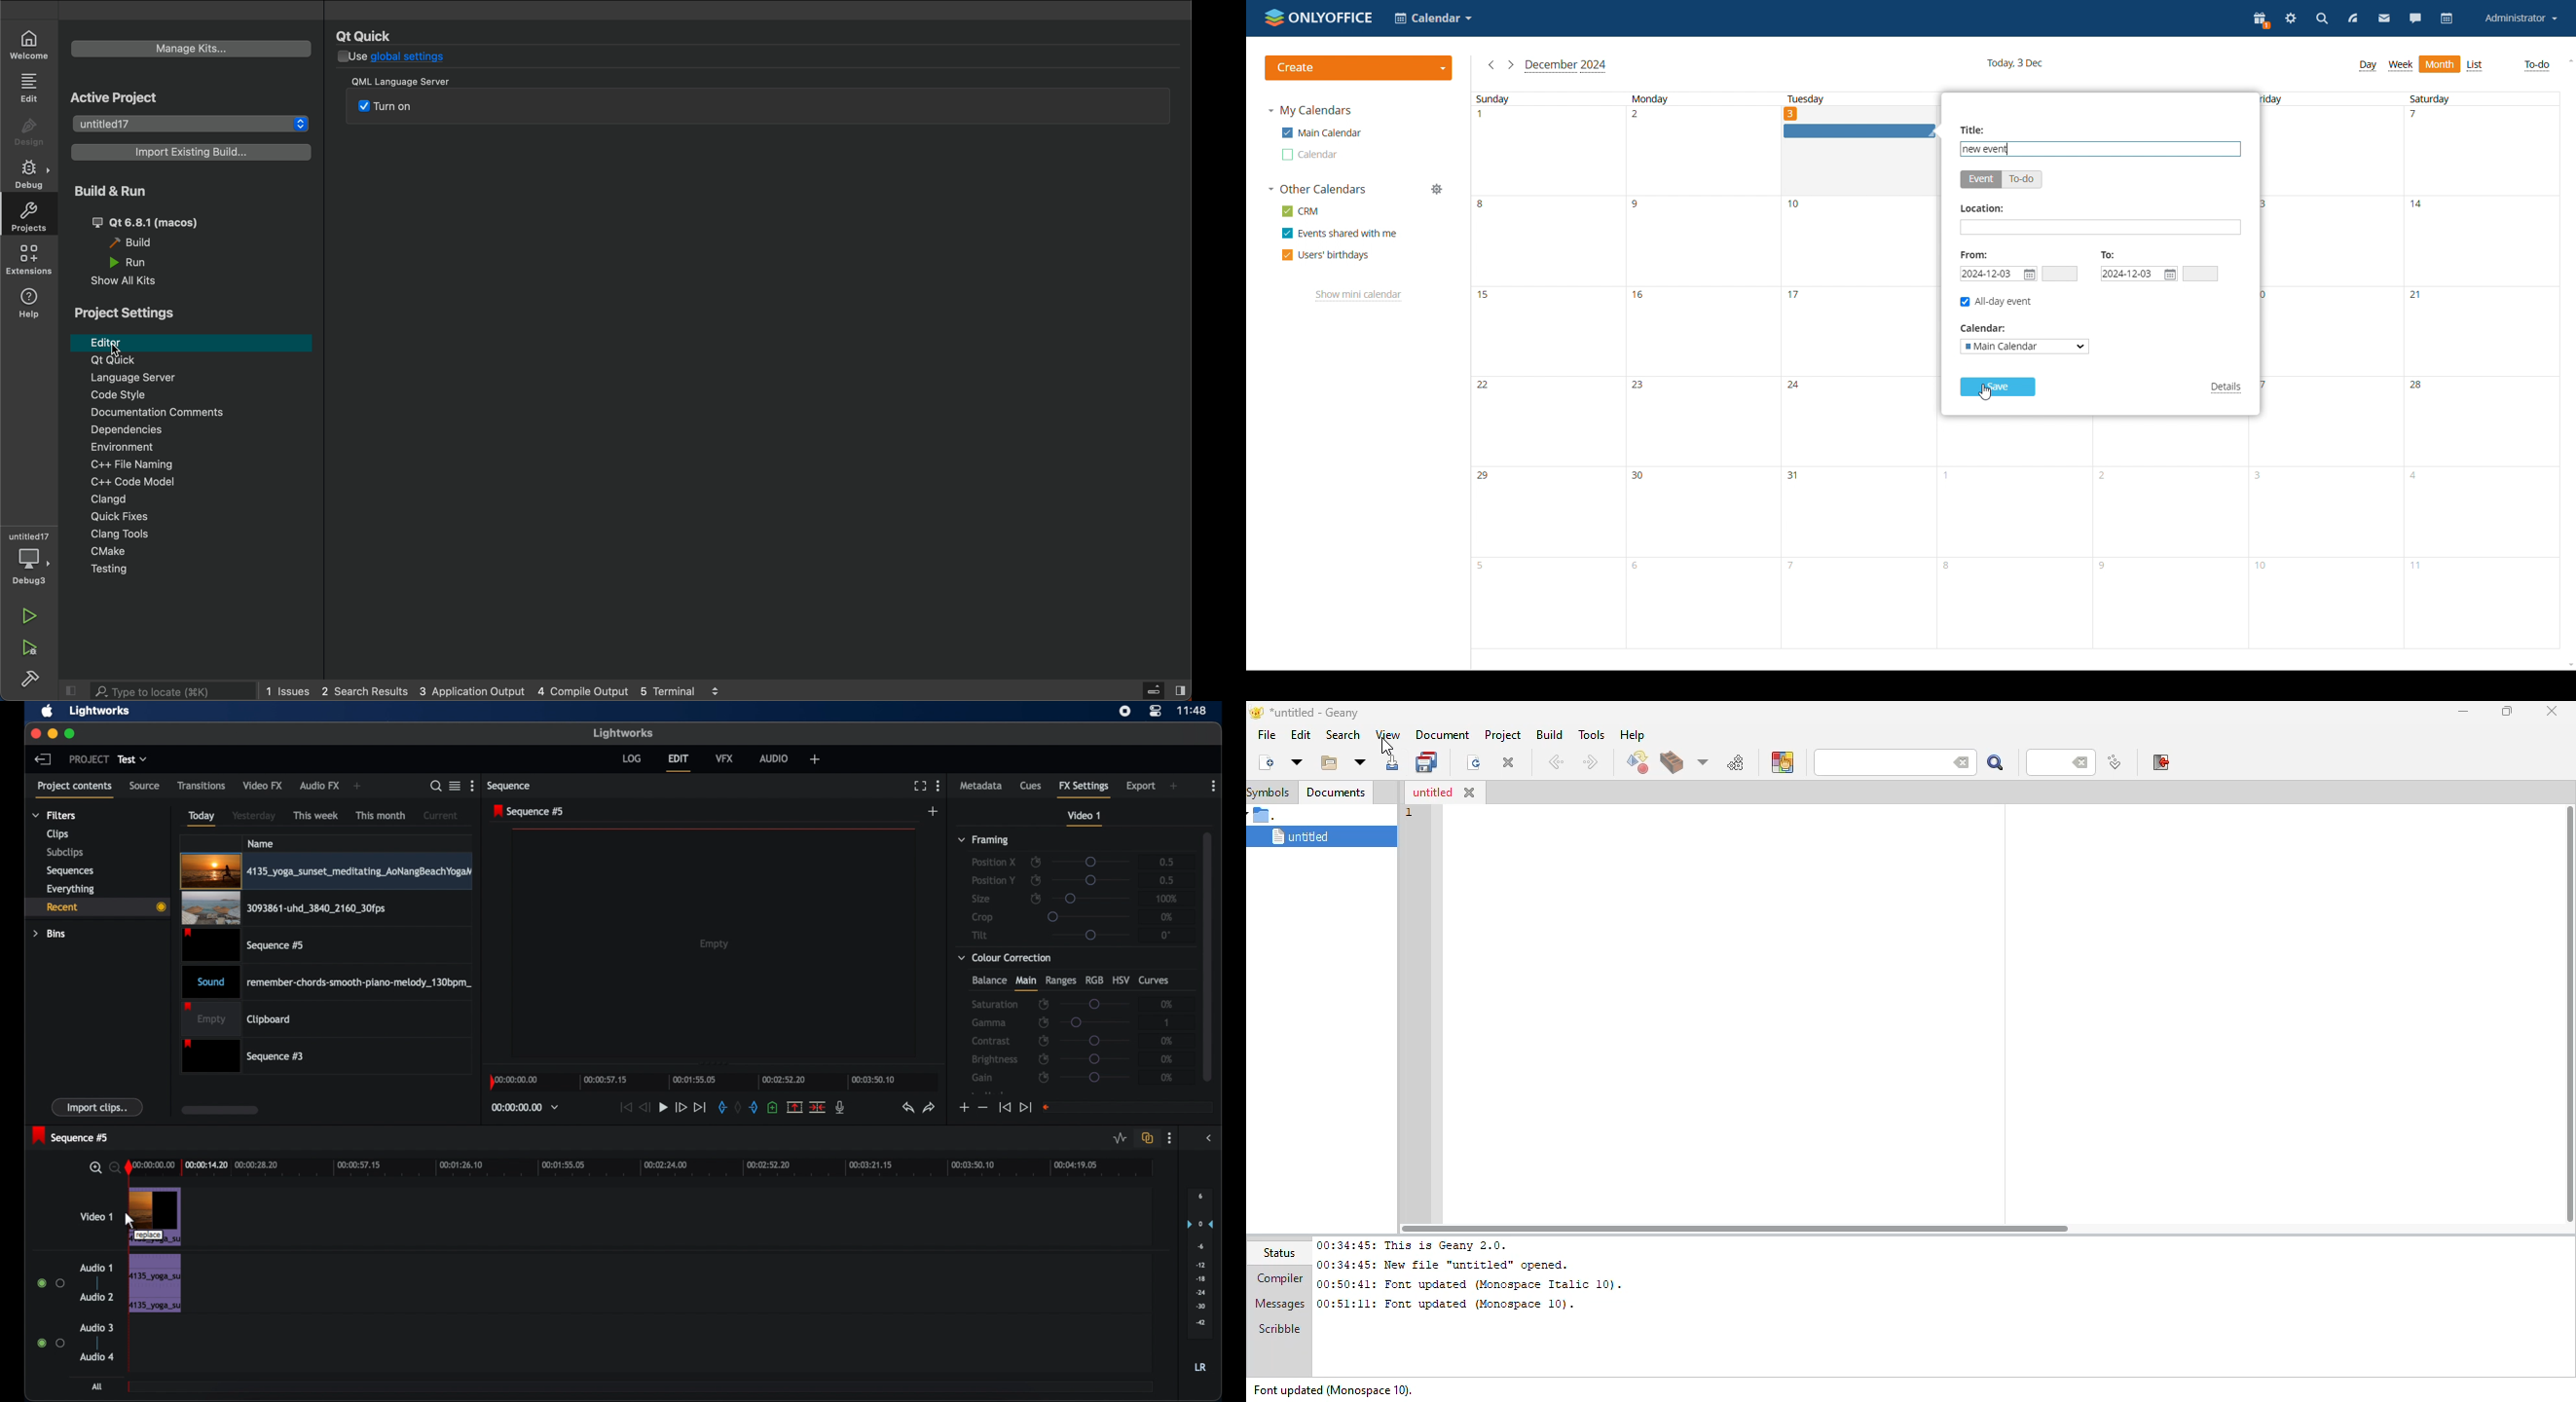  Describe the element at coordinates (193, 342) in the screenshot. I see `editor` at that location.